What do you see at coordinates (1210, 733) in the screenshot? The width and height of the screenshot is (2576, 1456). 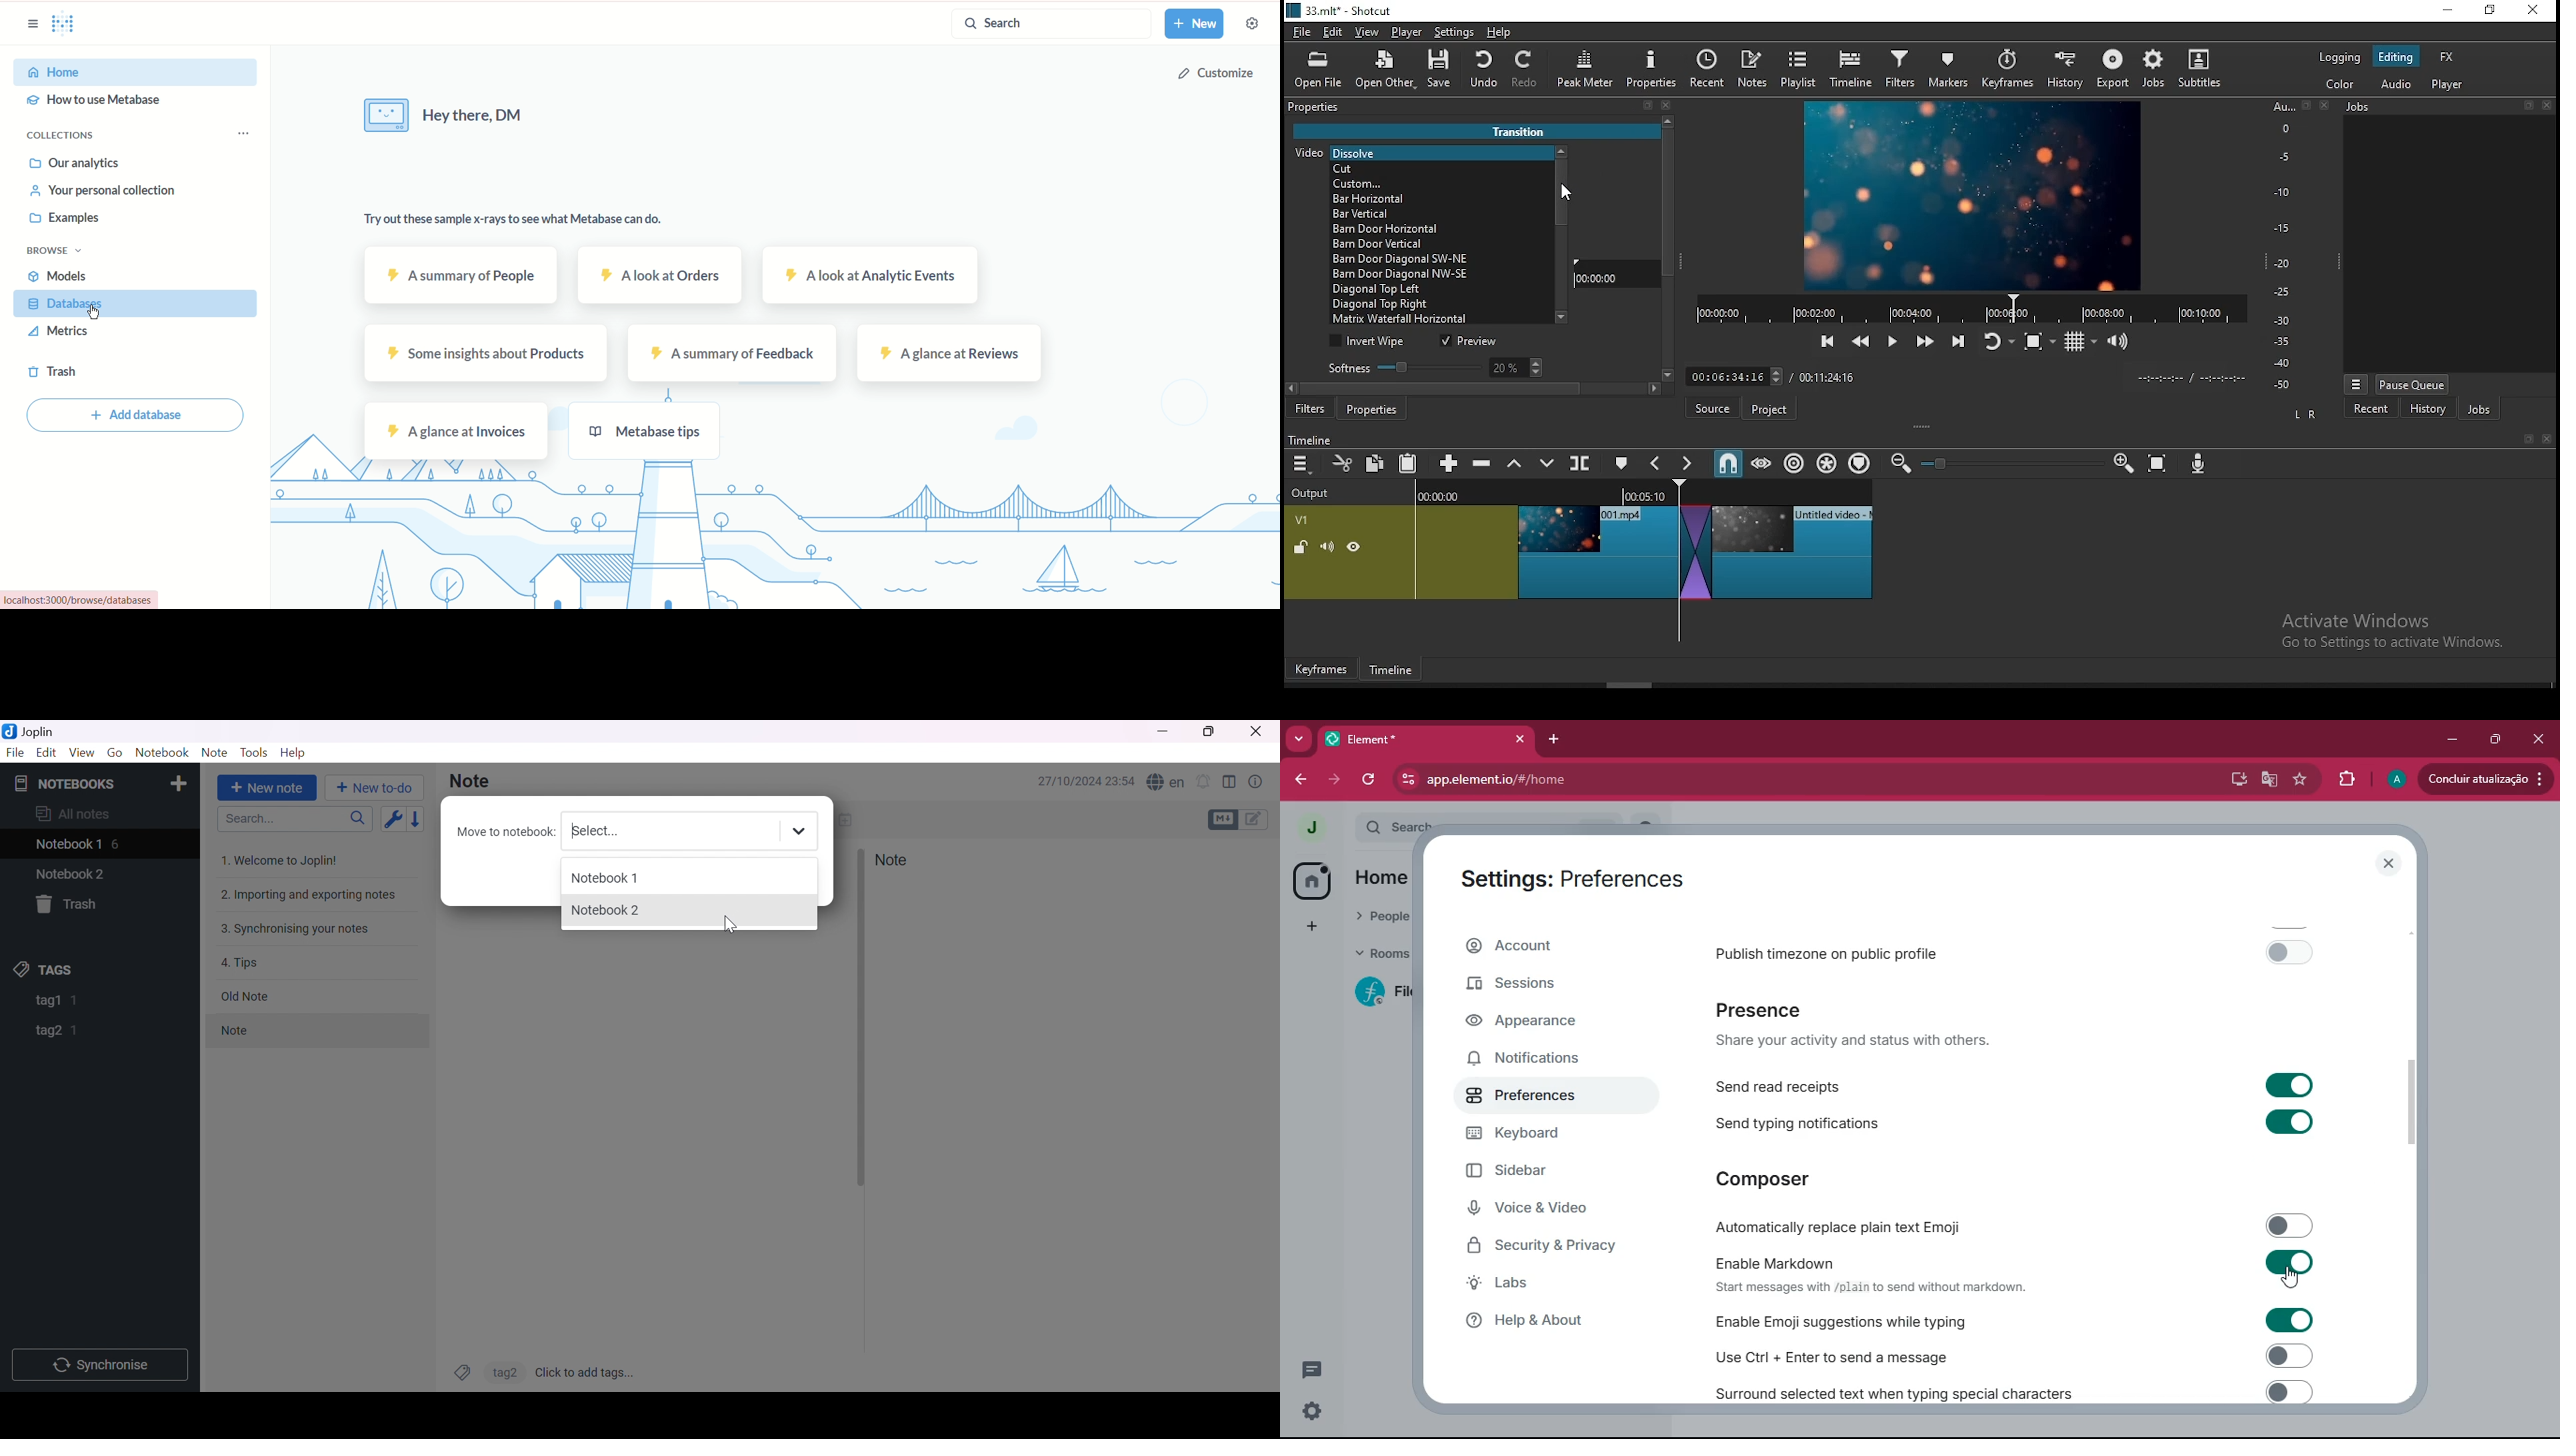 I see `Restore down` at bounding box center [1210, 733].